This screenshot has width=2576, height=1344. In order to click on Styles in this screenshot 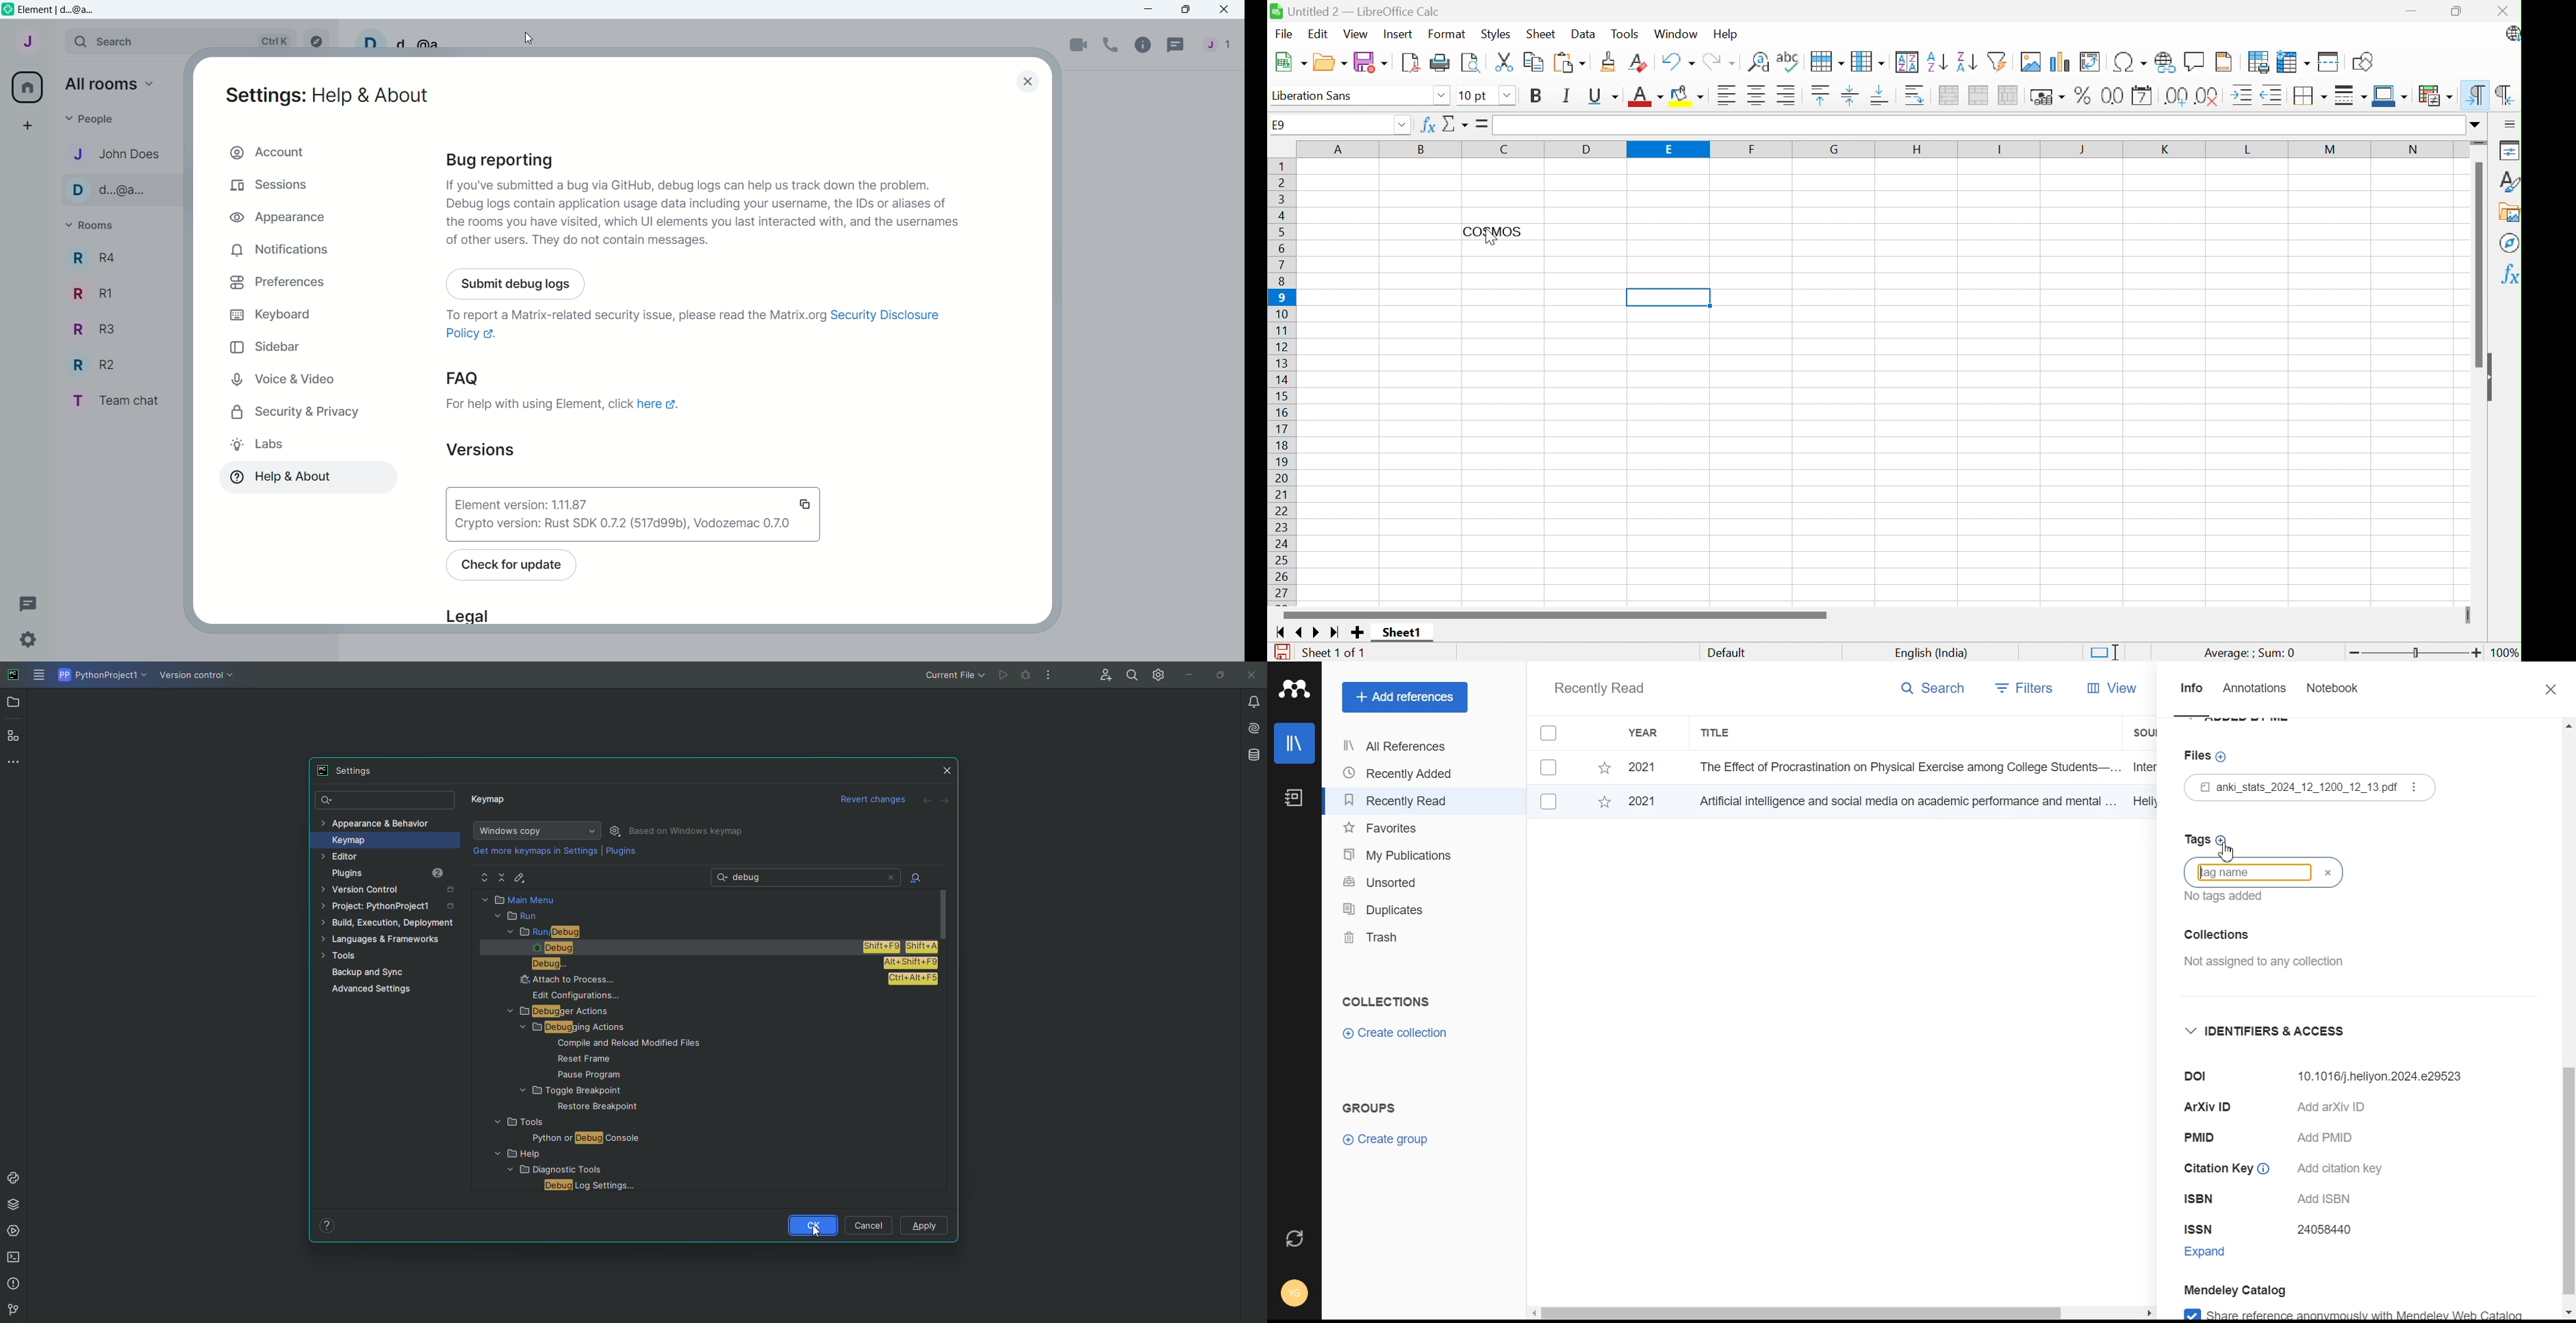, I will do `click(2510, 181)`.